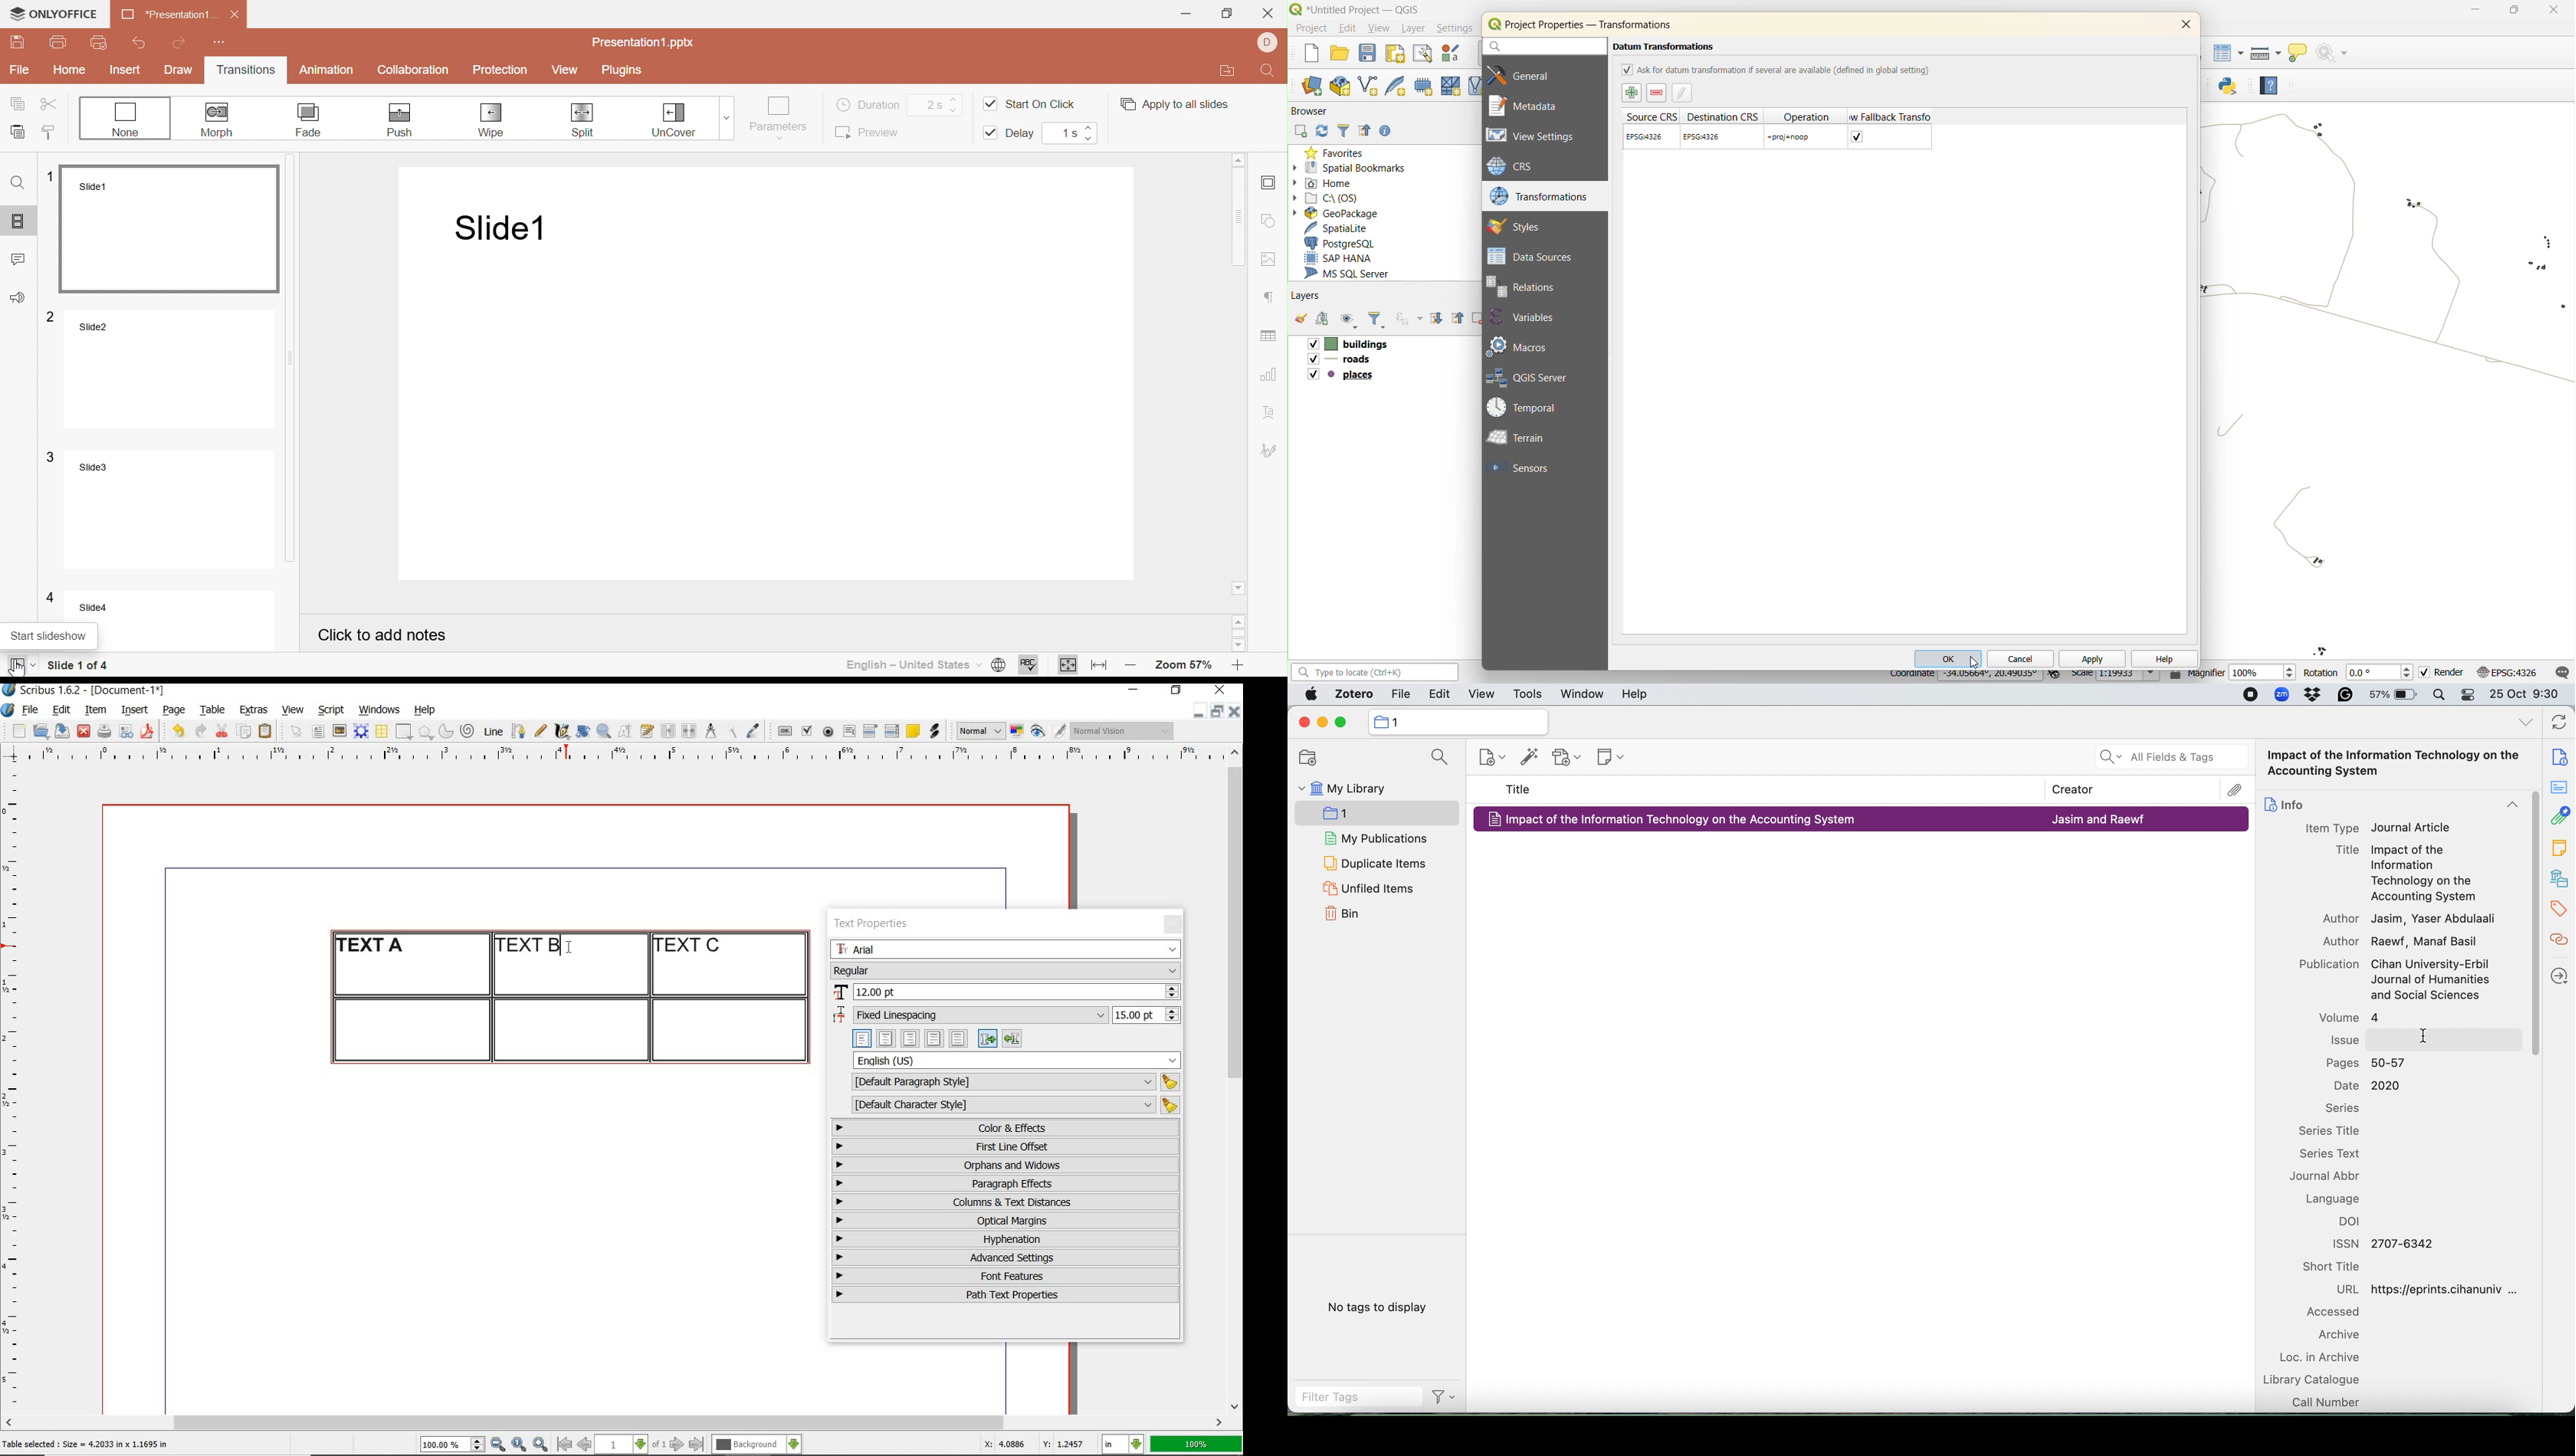 This screenshot has height=1456, width=2576. What do you see at coordinates (1268, 183) in the screenshot?
I see `Slide settings` at bounding box center [1268, 183].